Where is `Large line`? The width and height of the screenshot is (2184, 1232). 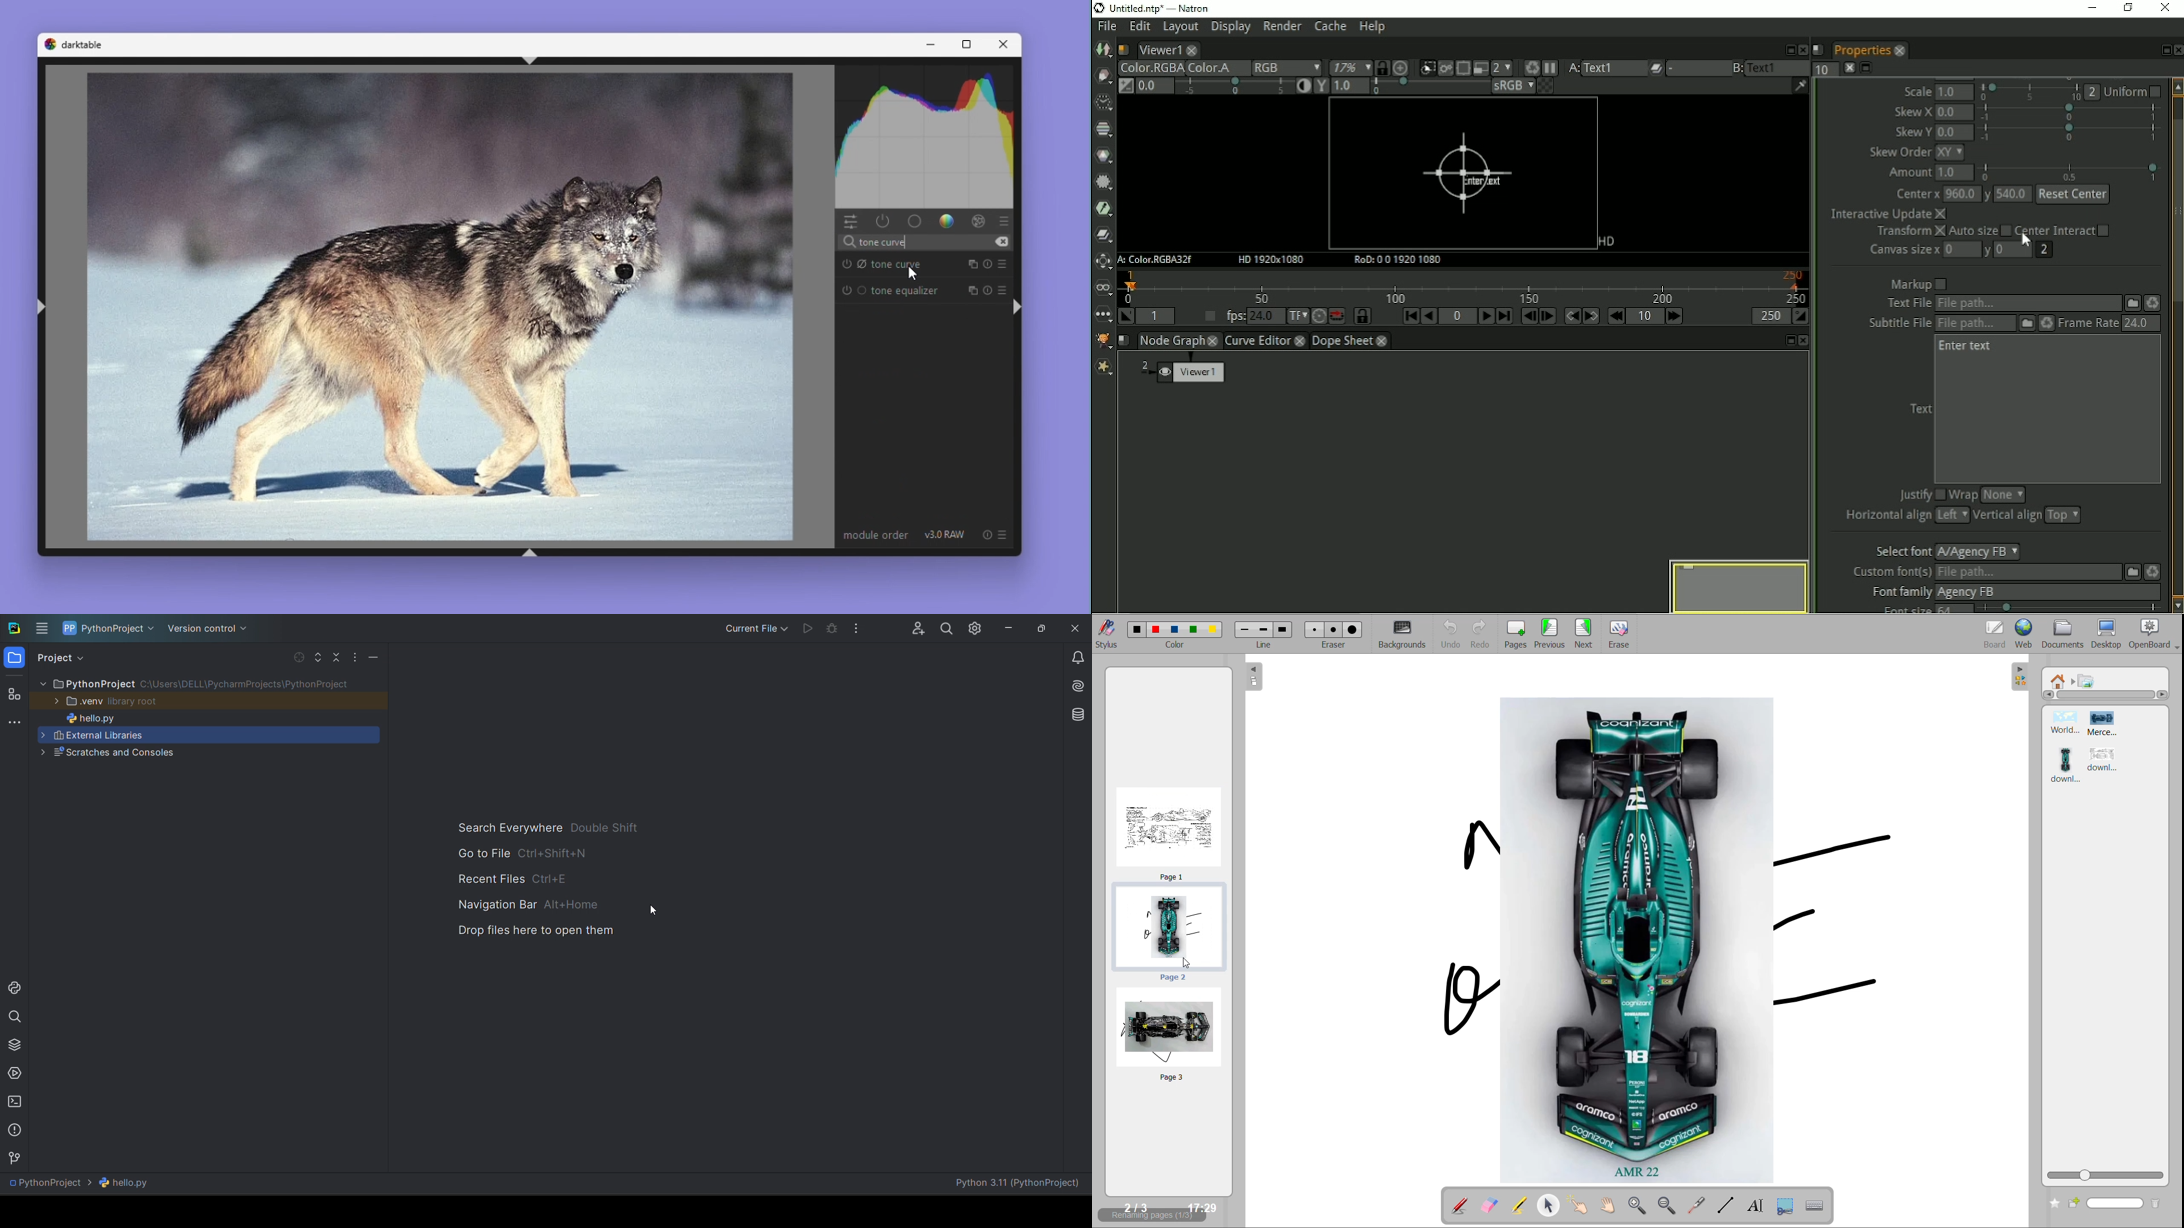 Large line is located at coordinates (1285, 628).